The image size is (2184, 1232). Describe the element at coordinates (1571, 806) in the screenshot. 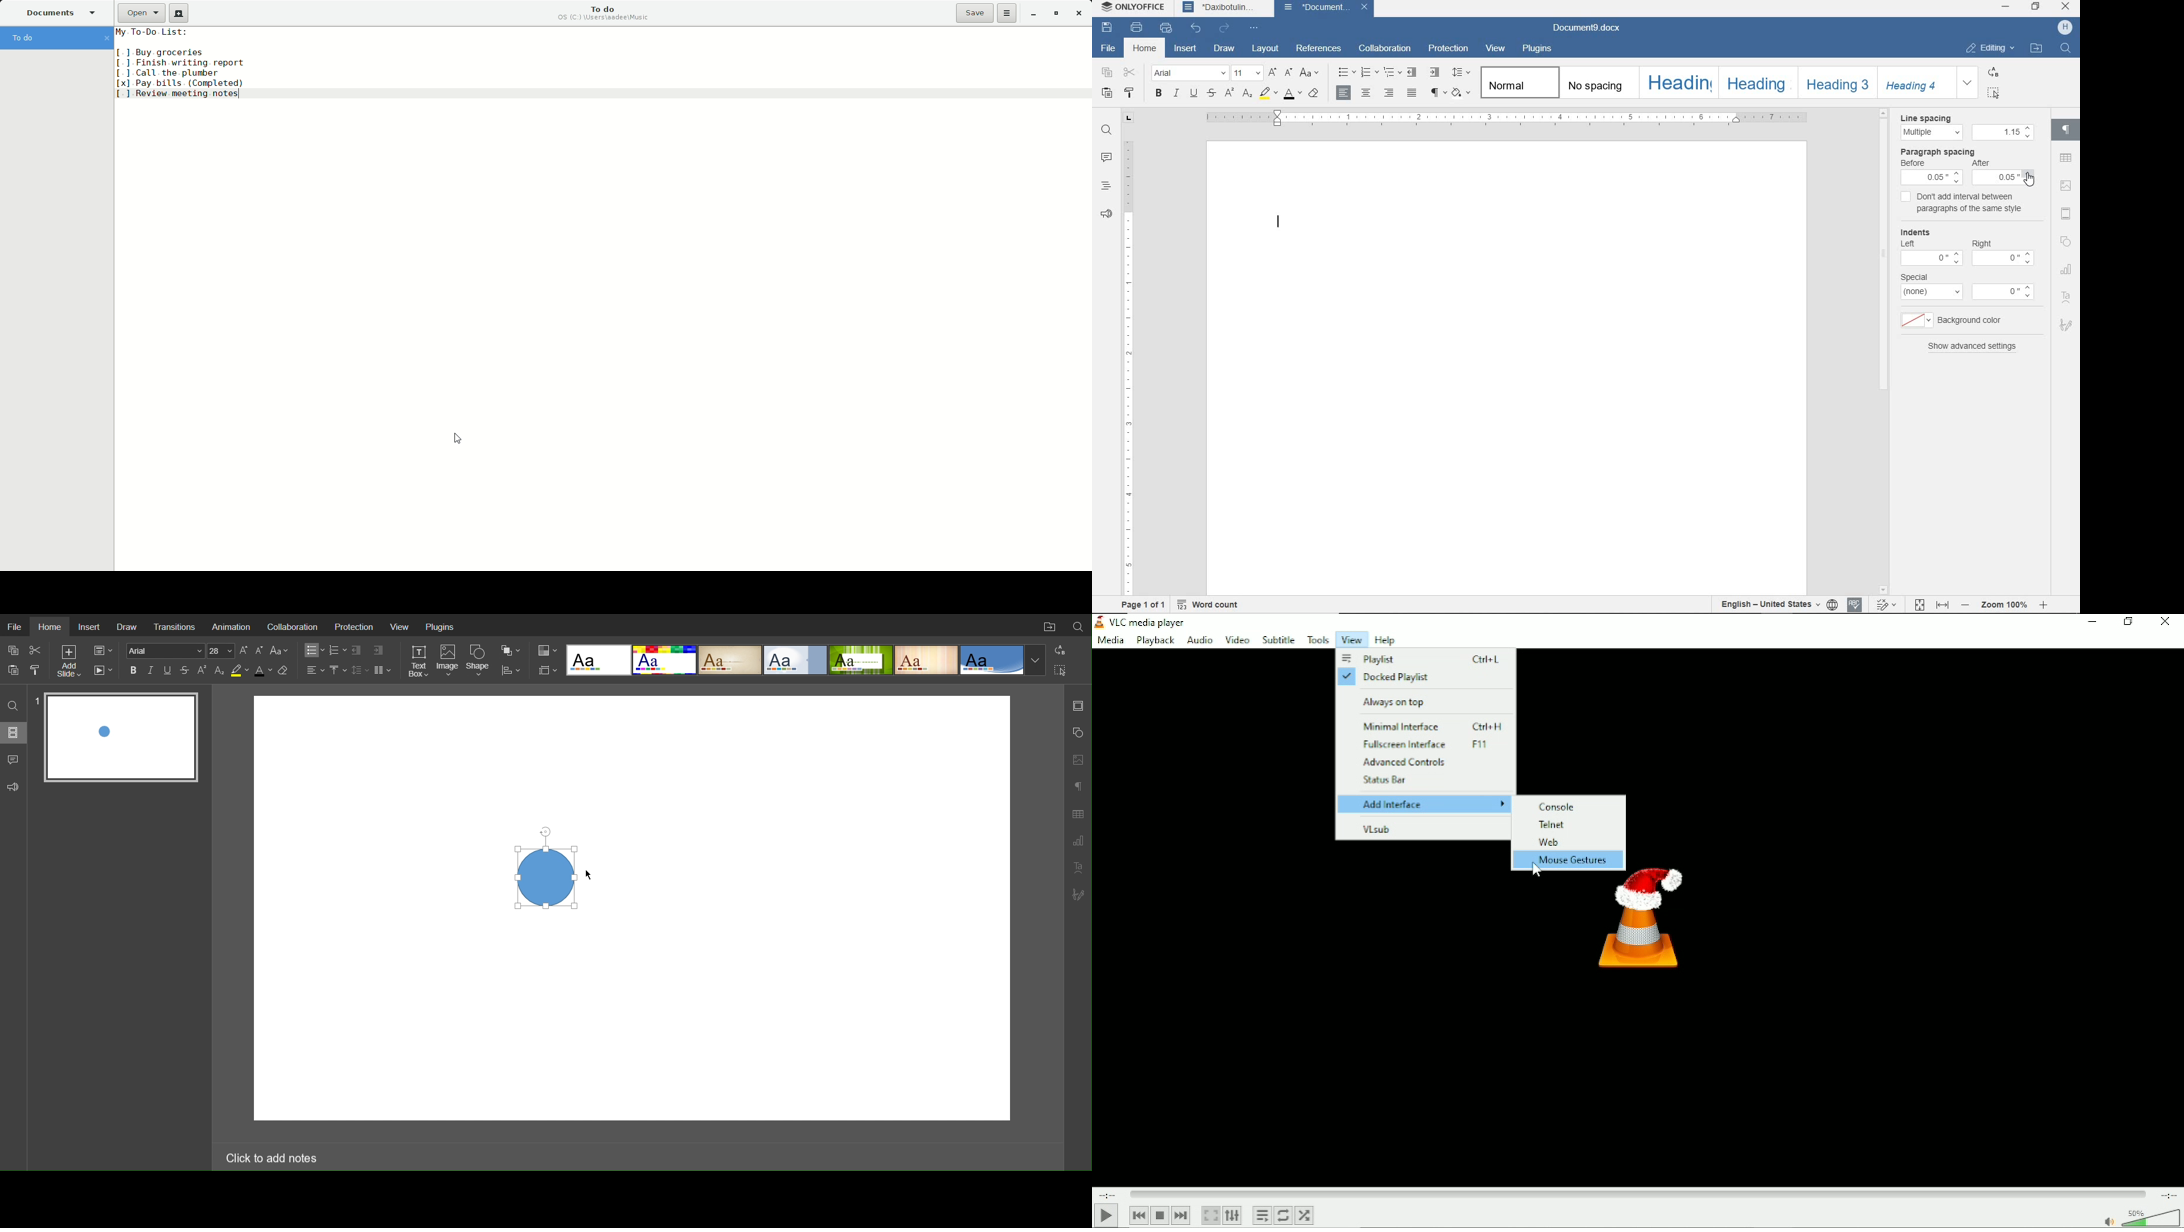

I see `Console` at that location.